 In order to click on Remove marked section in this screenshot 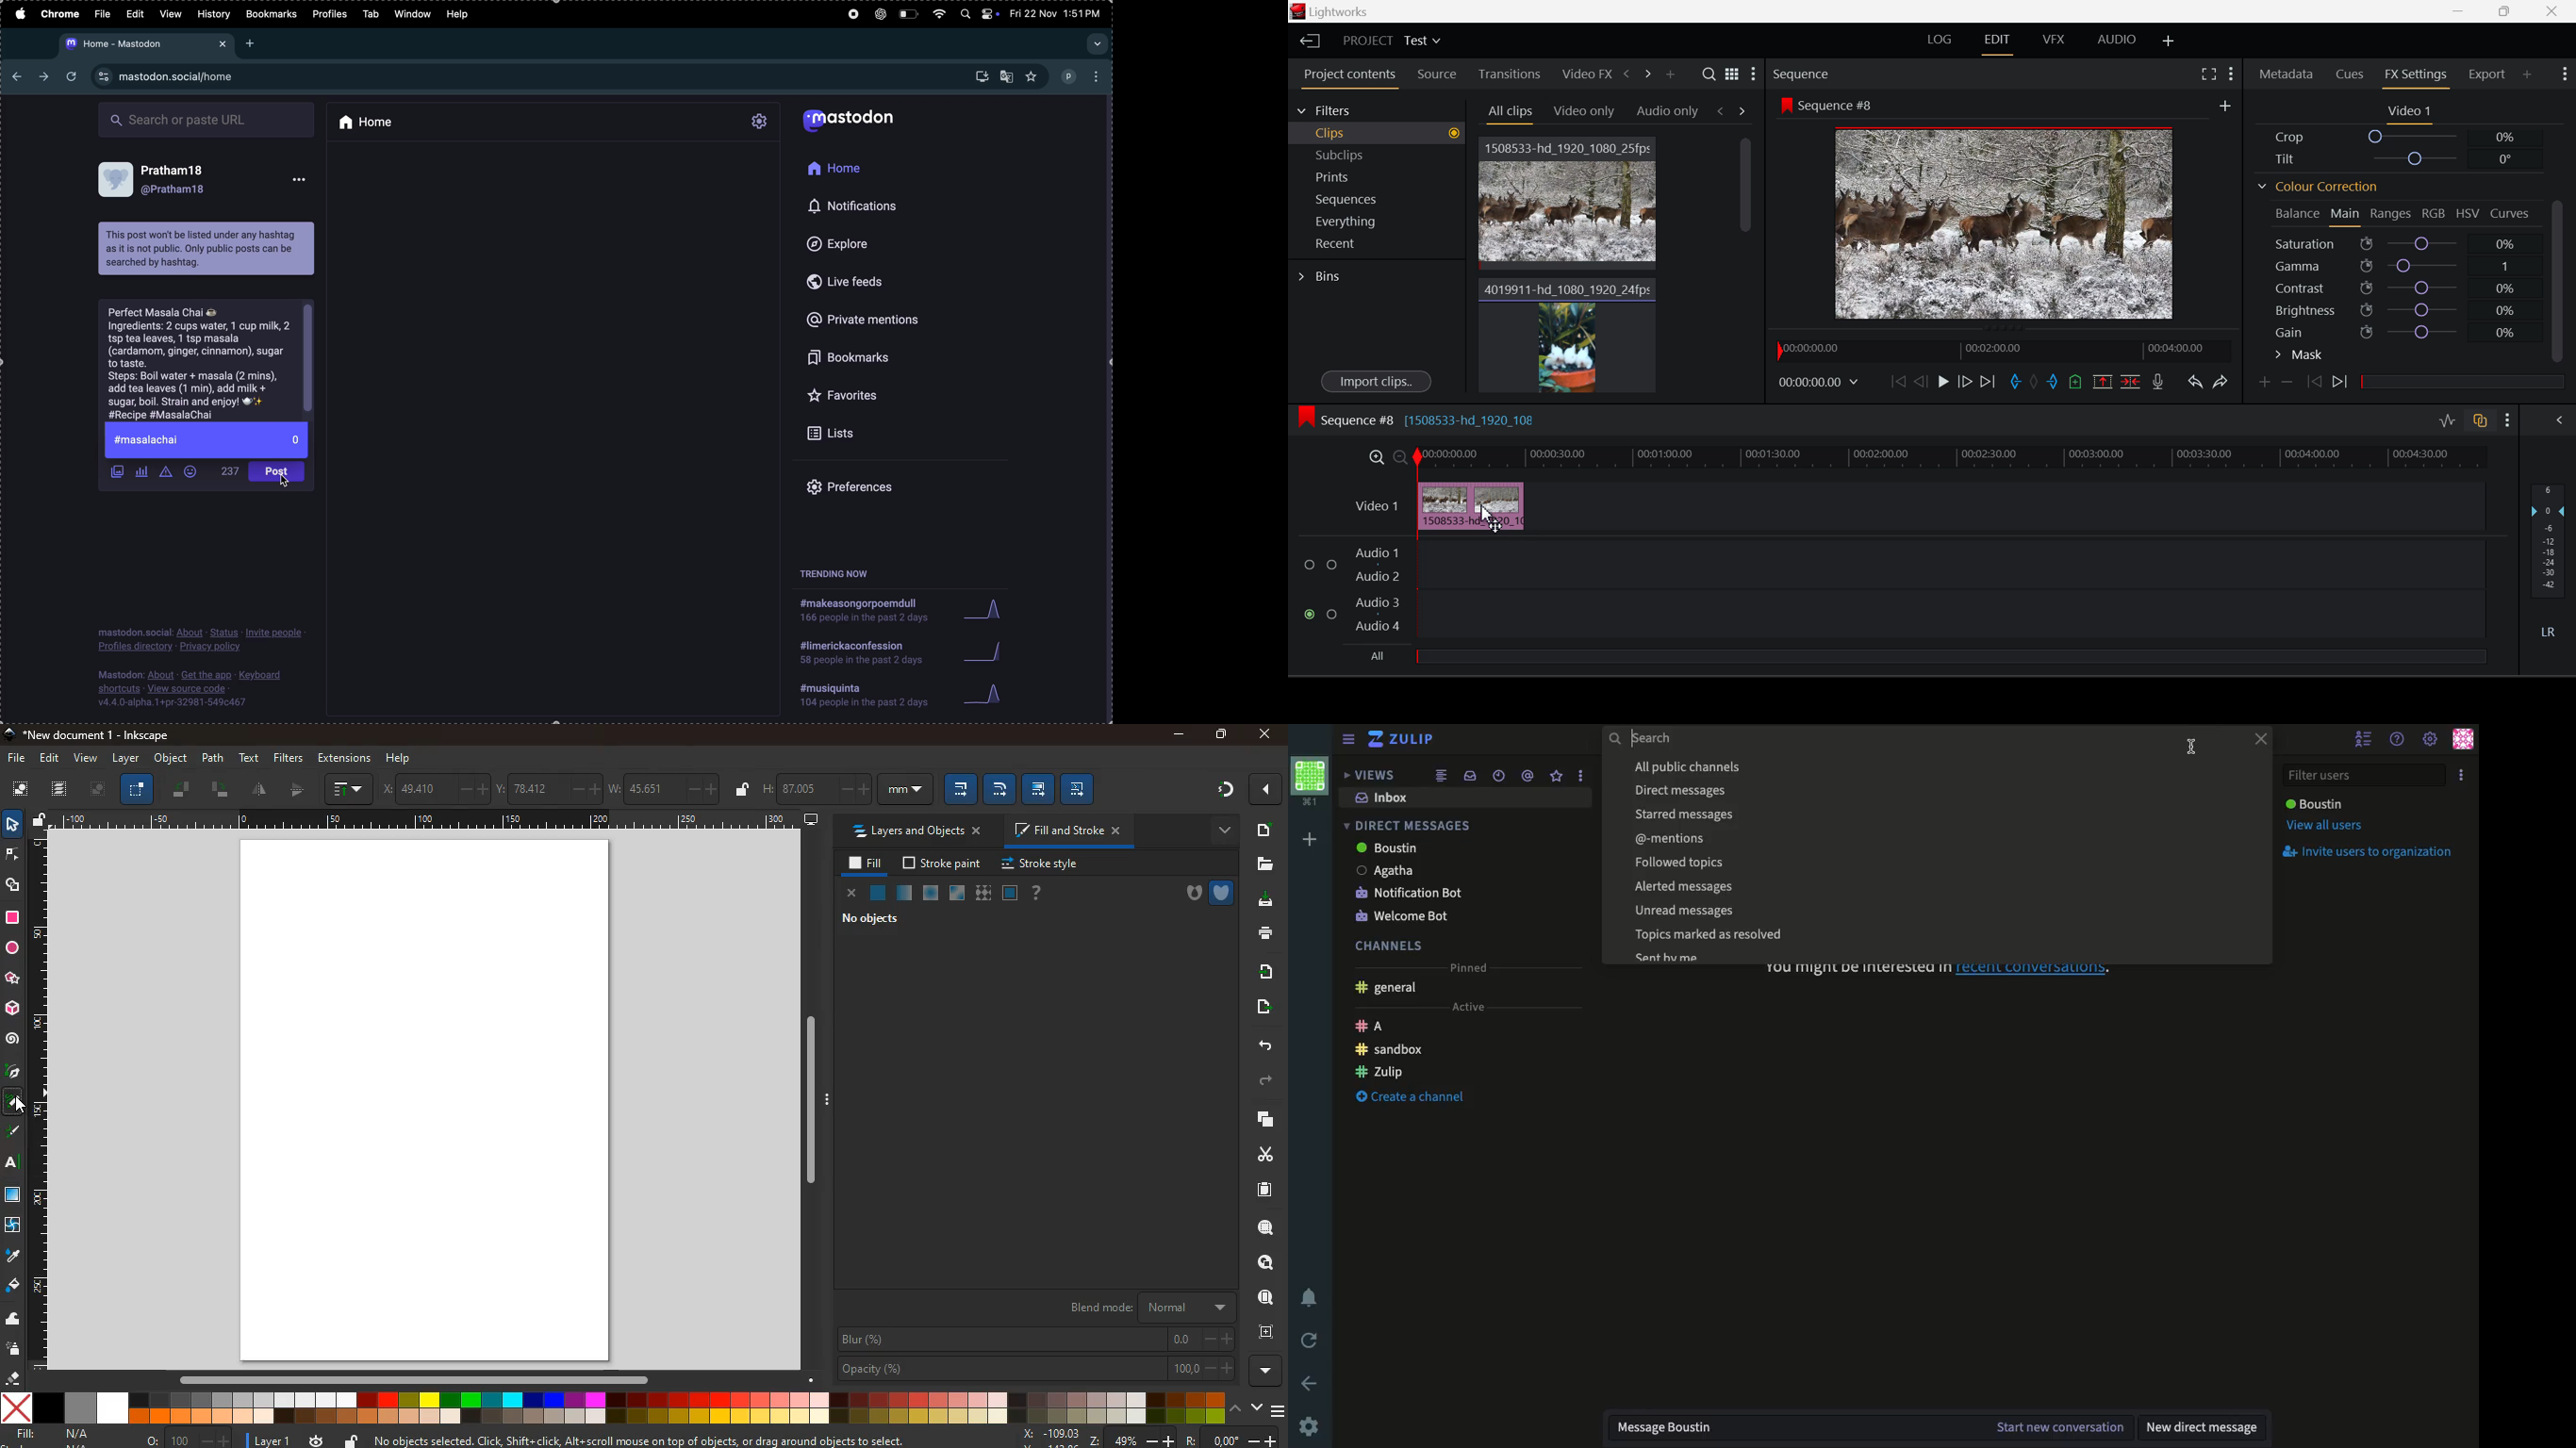, I will do `click(2102, 380)`.